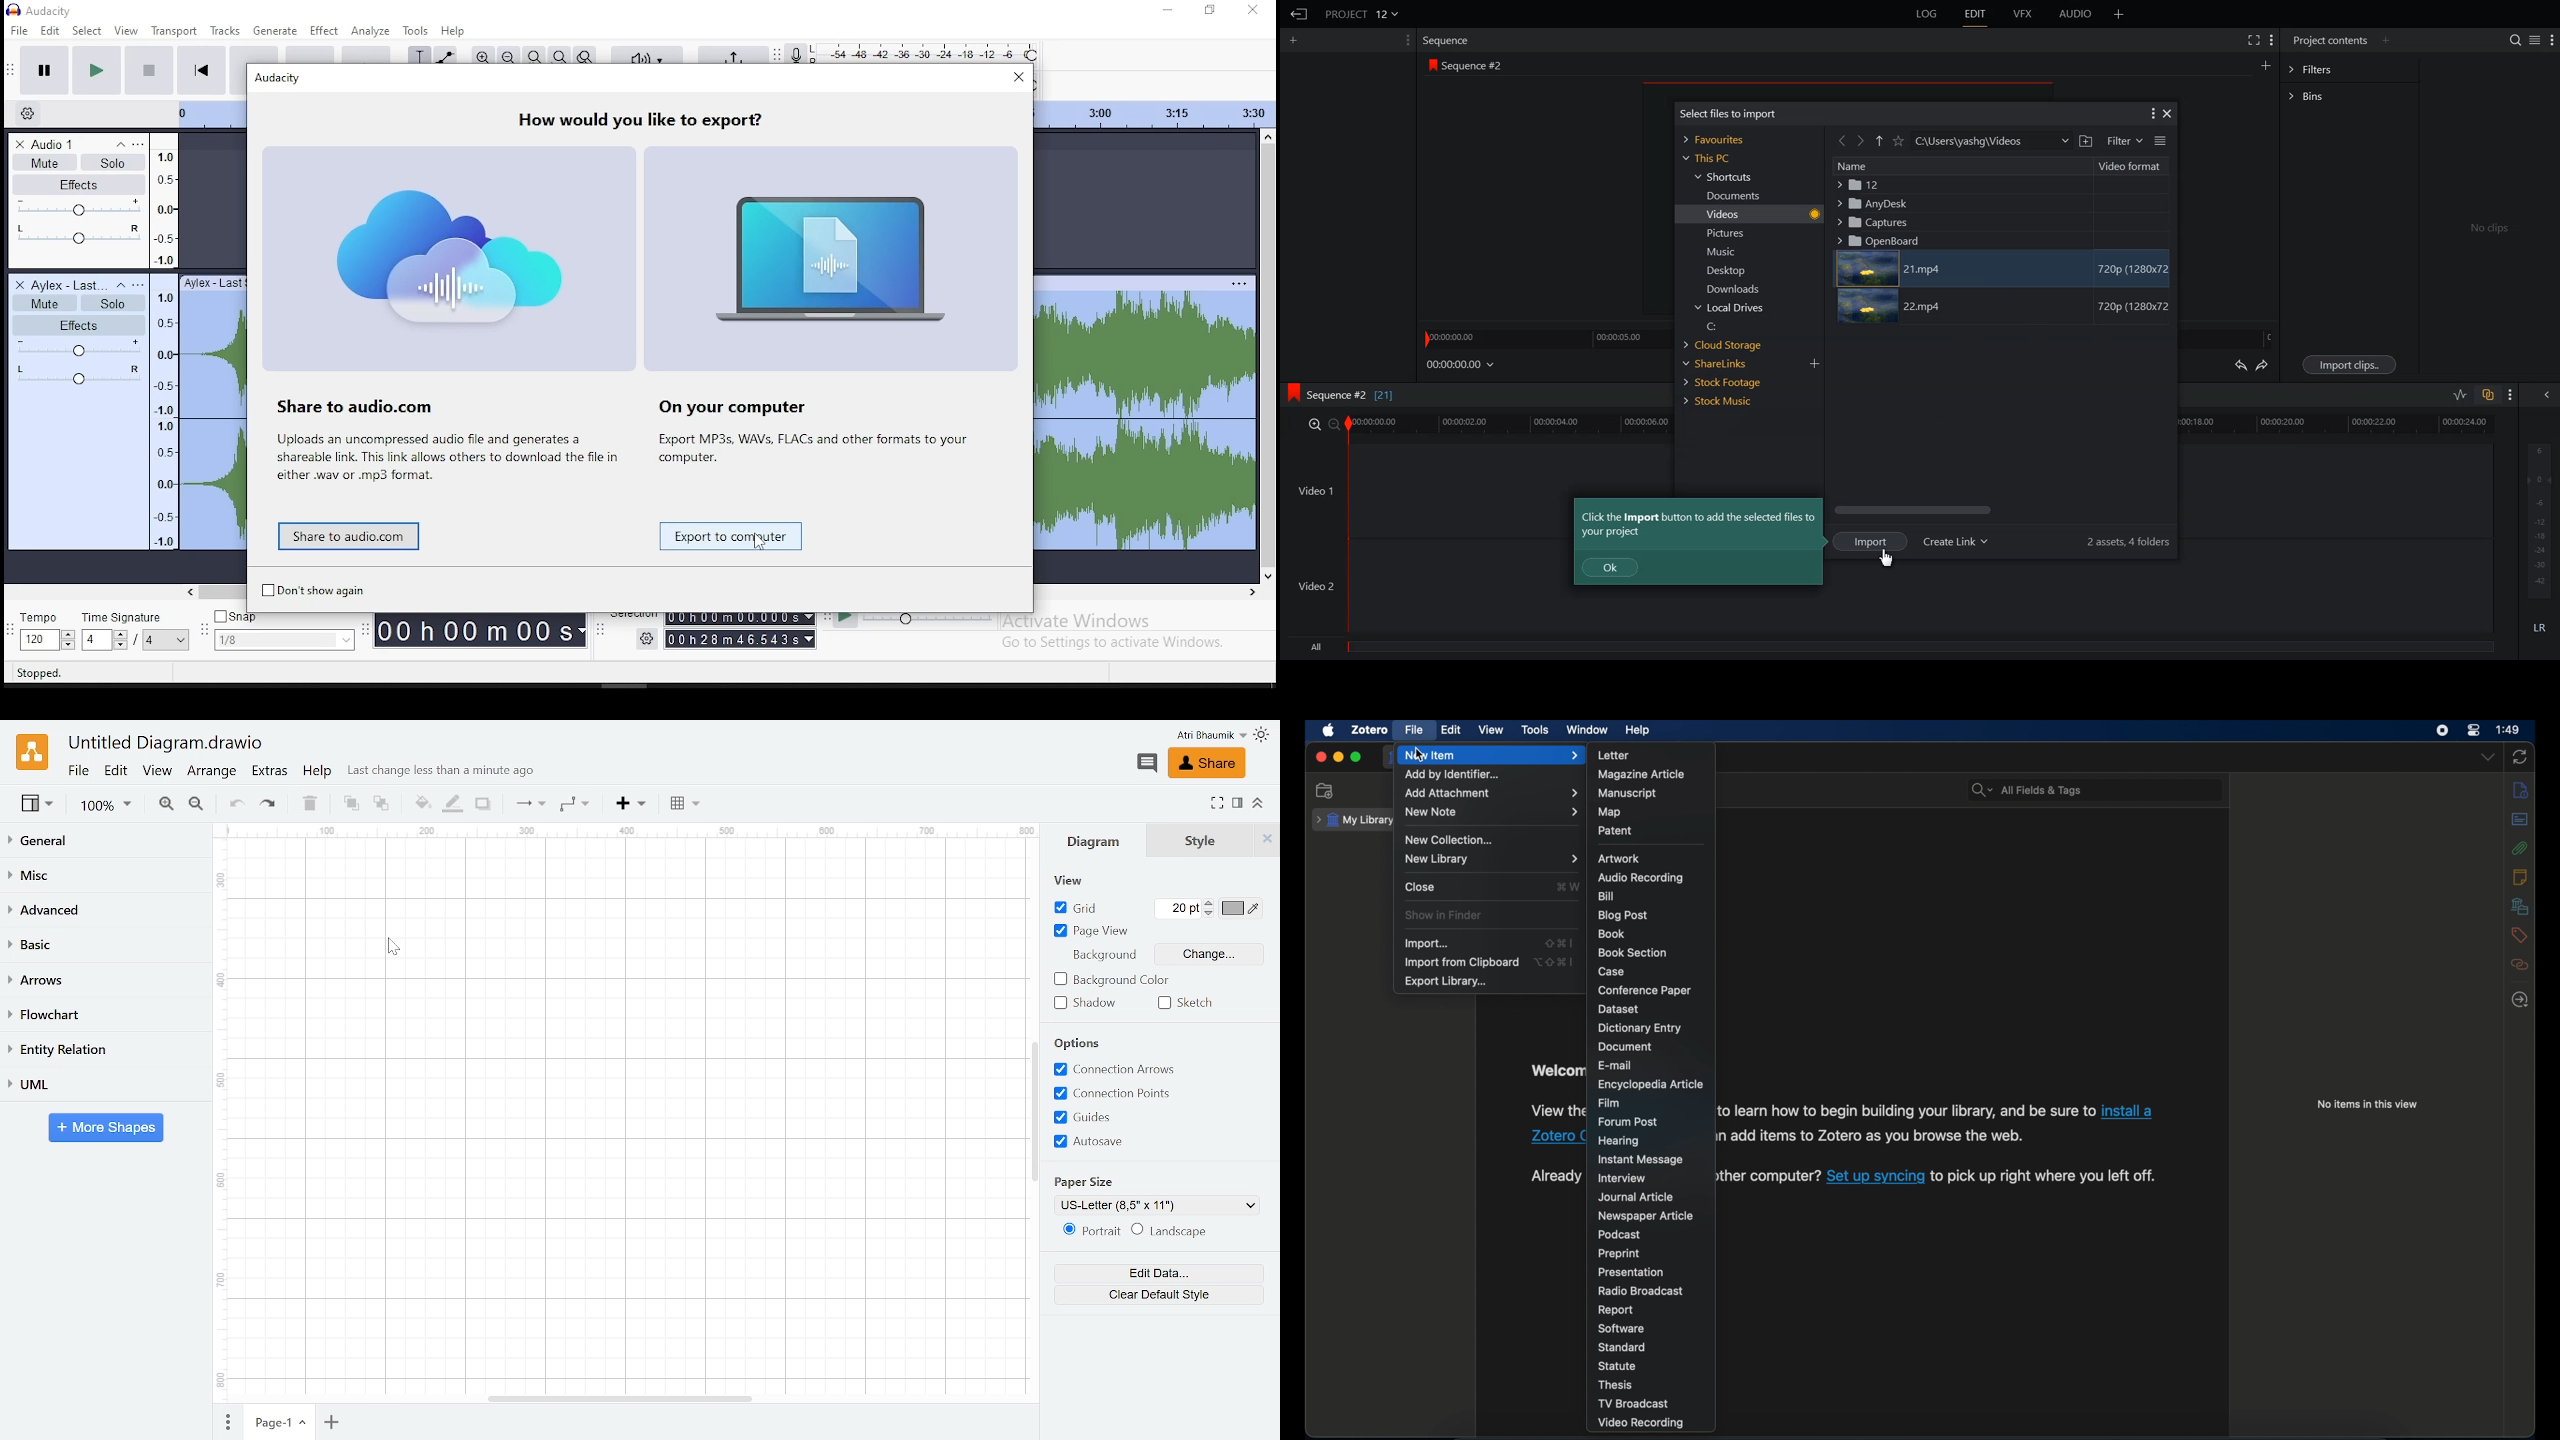 This screenshot has height=1456, width=2576. I want to click on LOG, so click(1927, 14).